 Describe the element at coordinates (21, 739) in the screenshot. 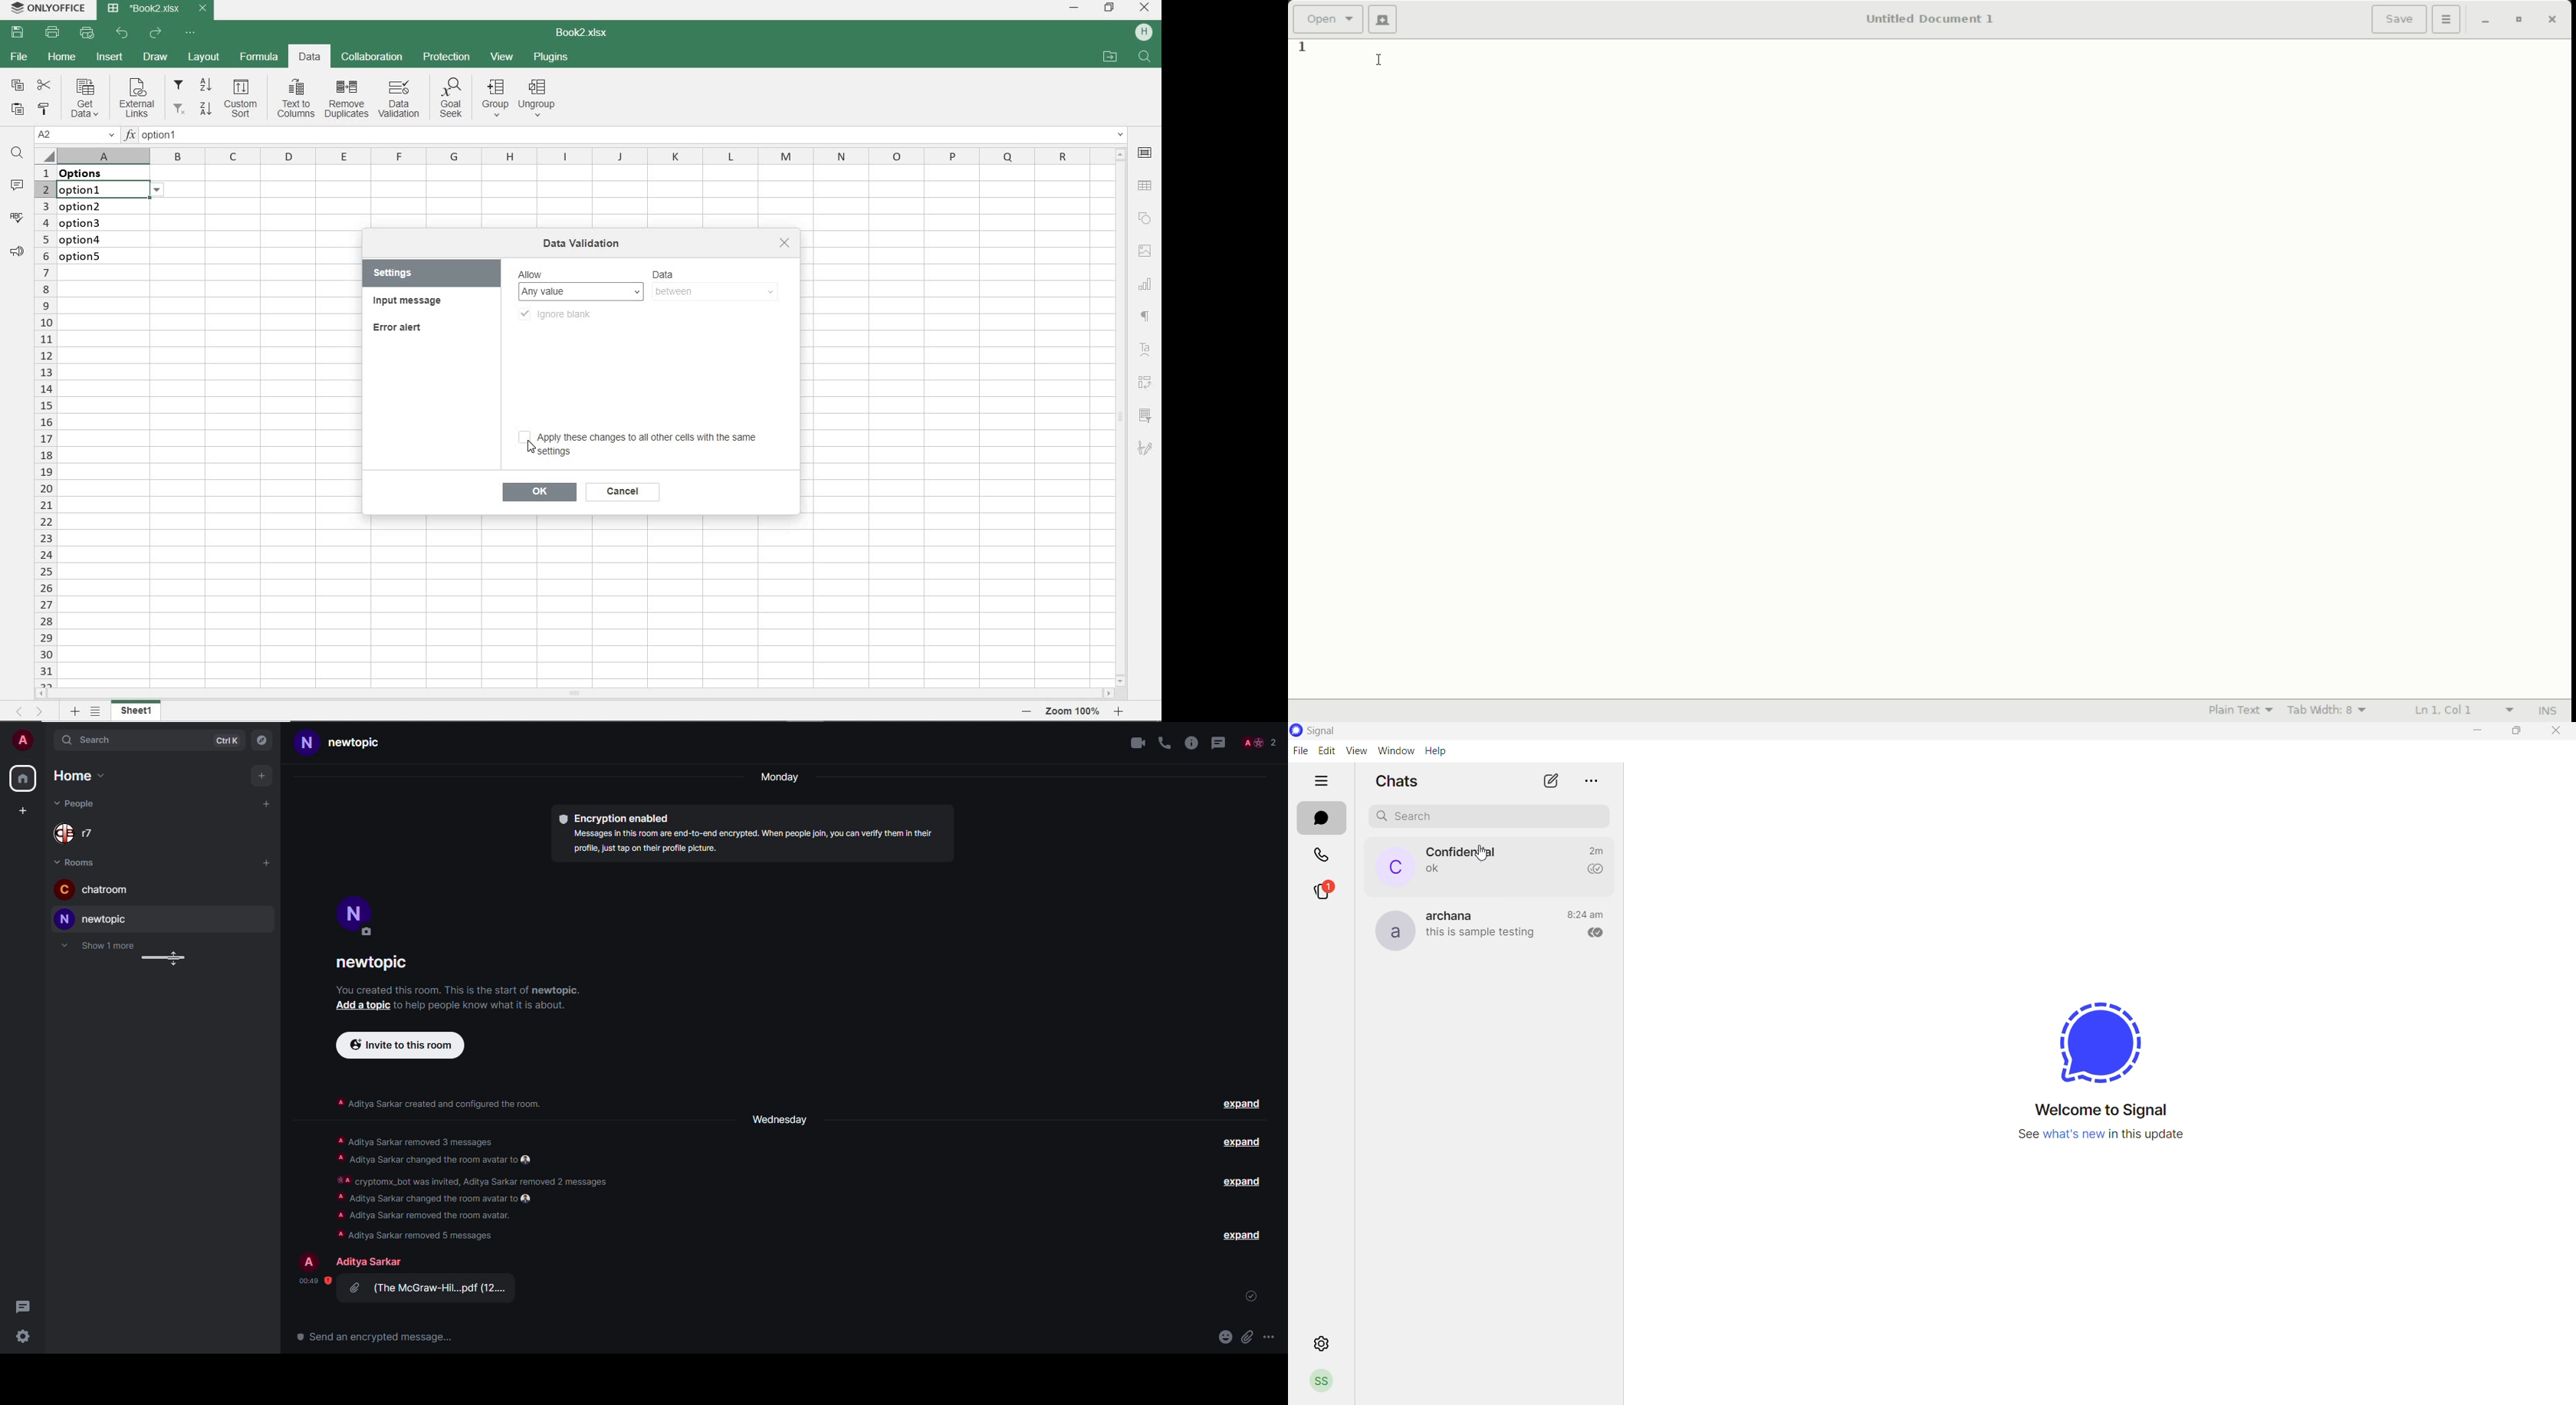

I see `profile` at that location.